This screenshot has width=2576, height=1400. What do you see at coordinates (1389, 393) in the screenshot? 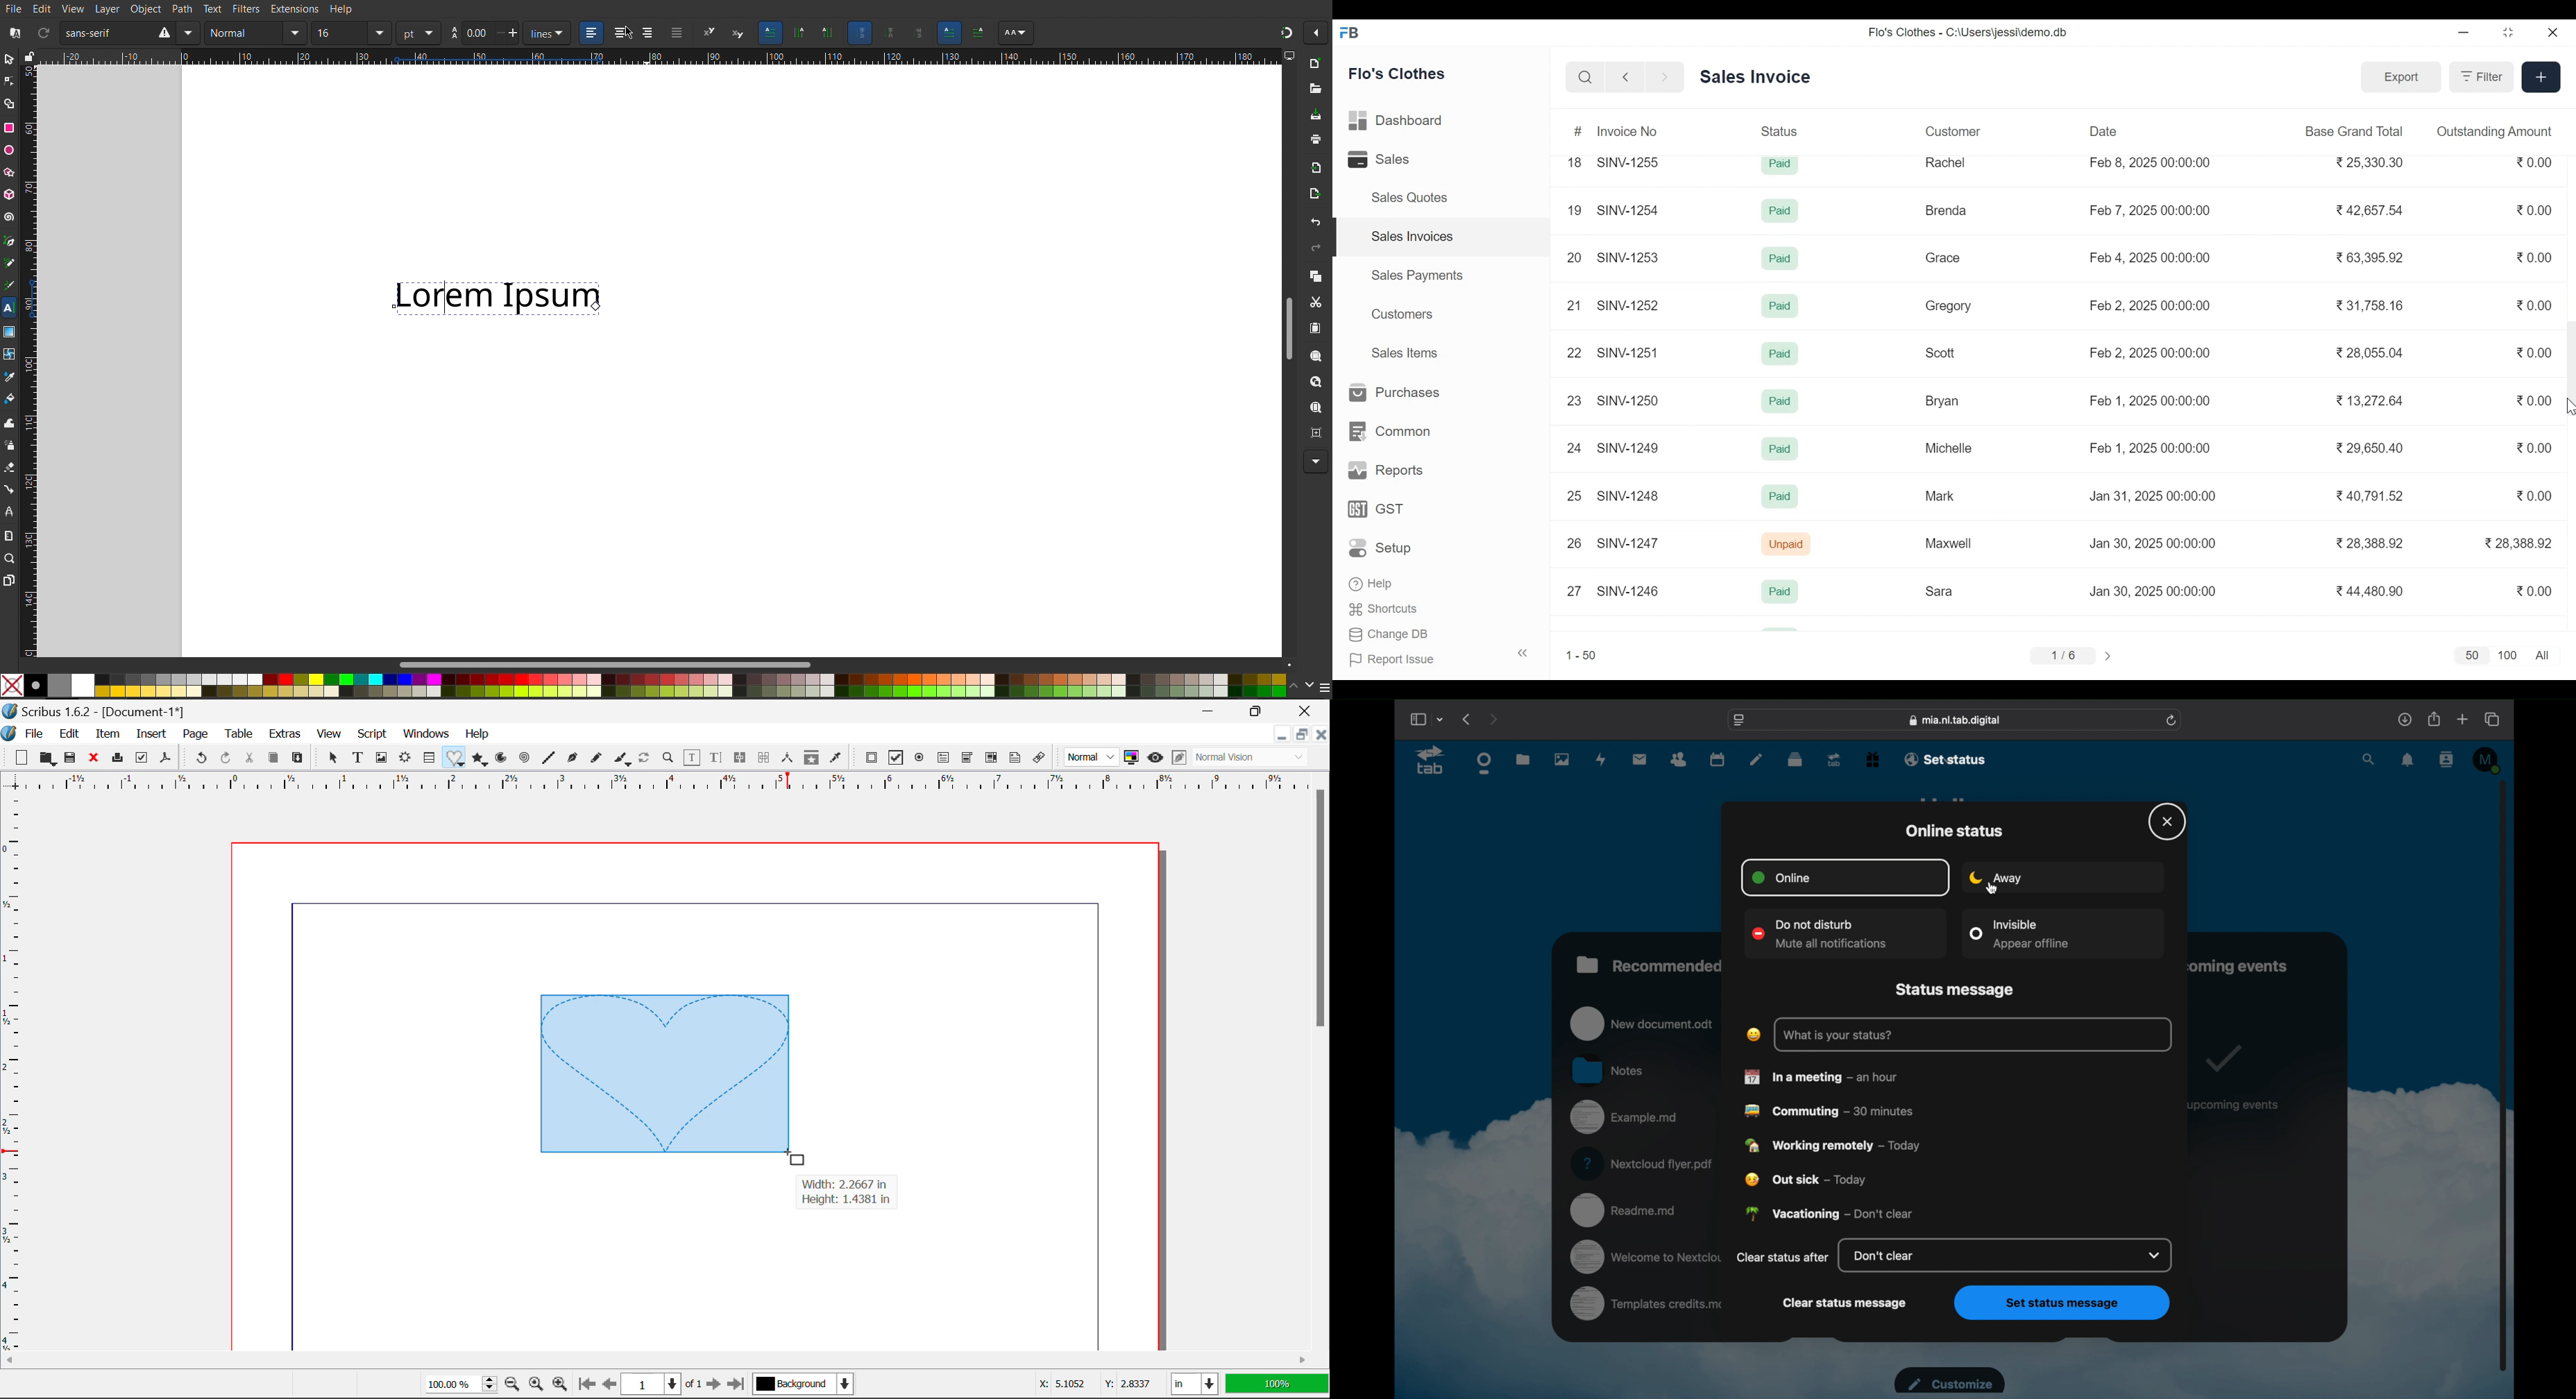
I see `Purchases` at bounding box center [1389, 393].